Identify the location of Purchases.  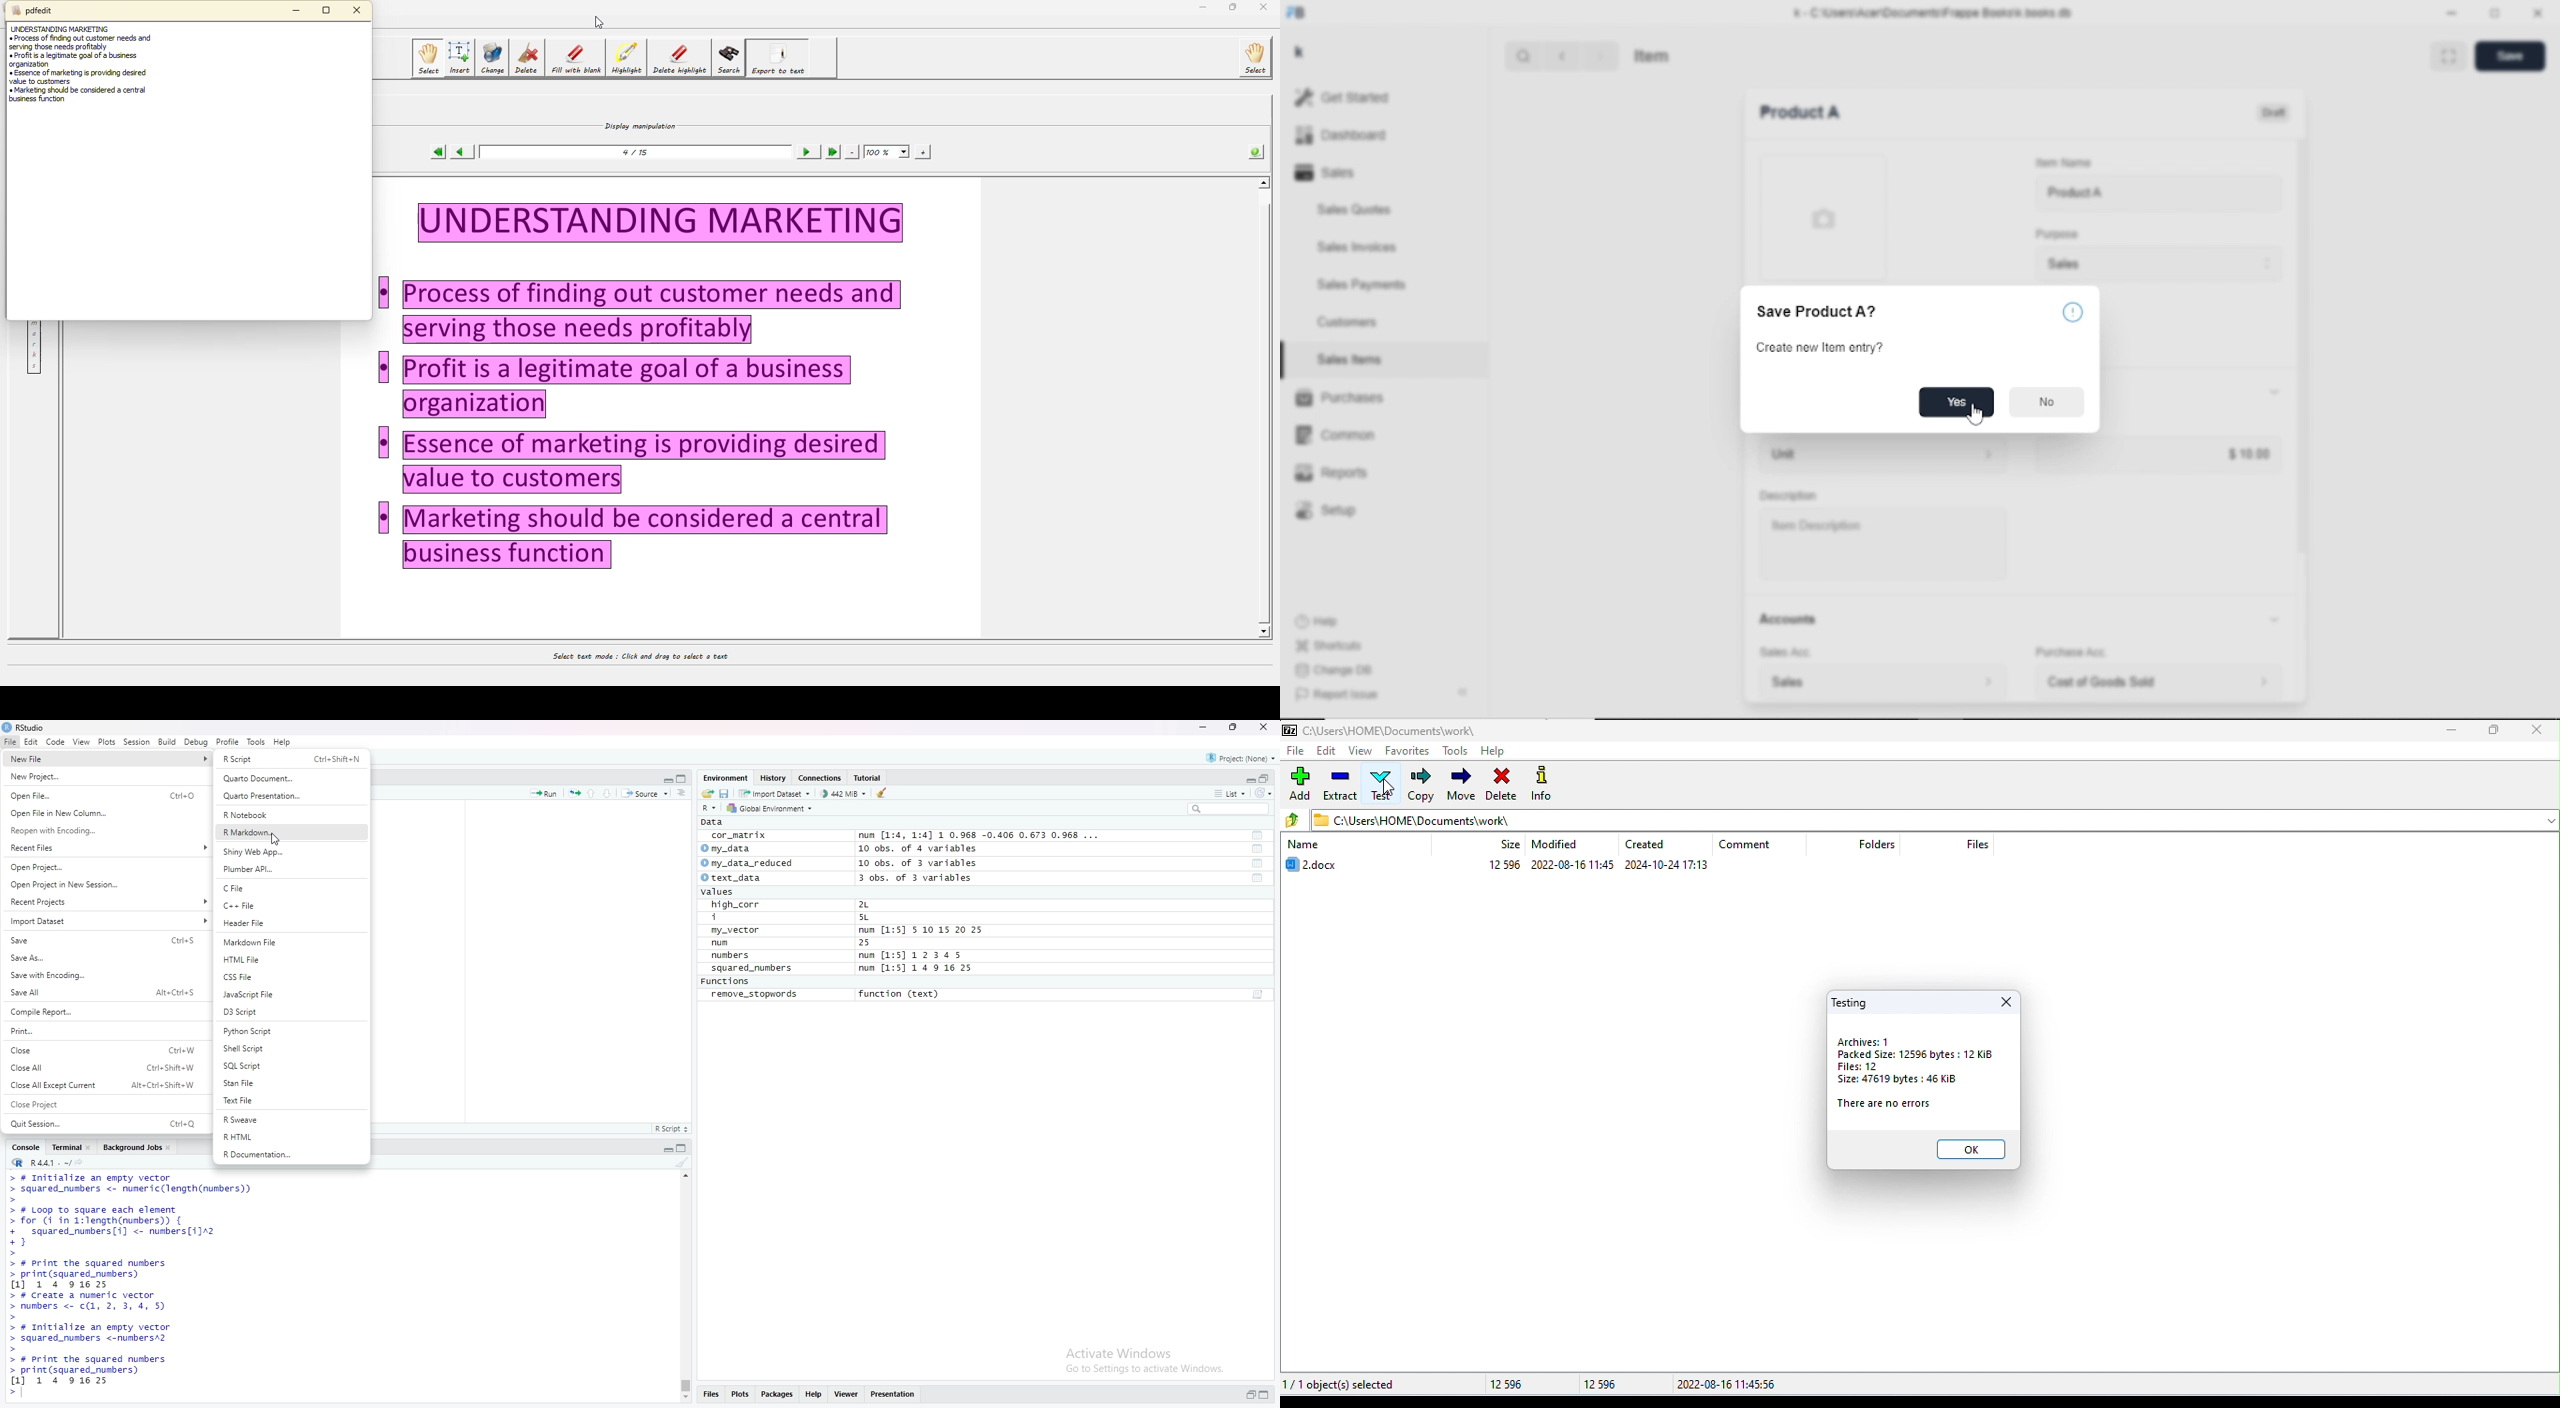
(1339, 397).